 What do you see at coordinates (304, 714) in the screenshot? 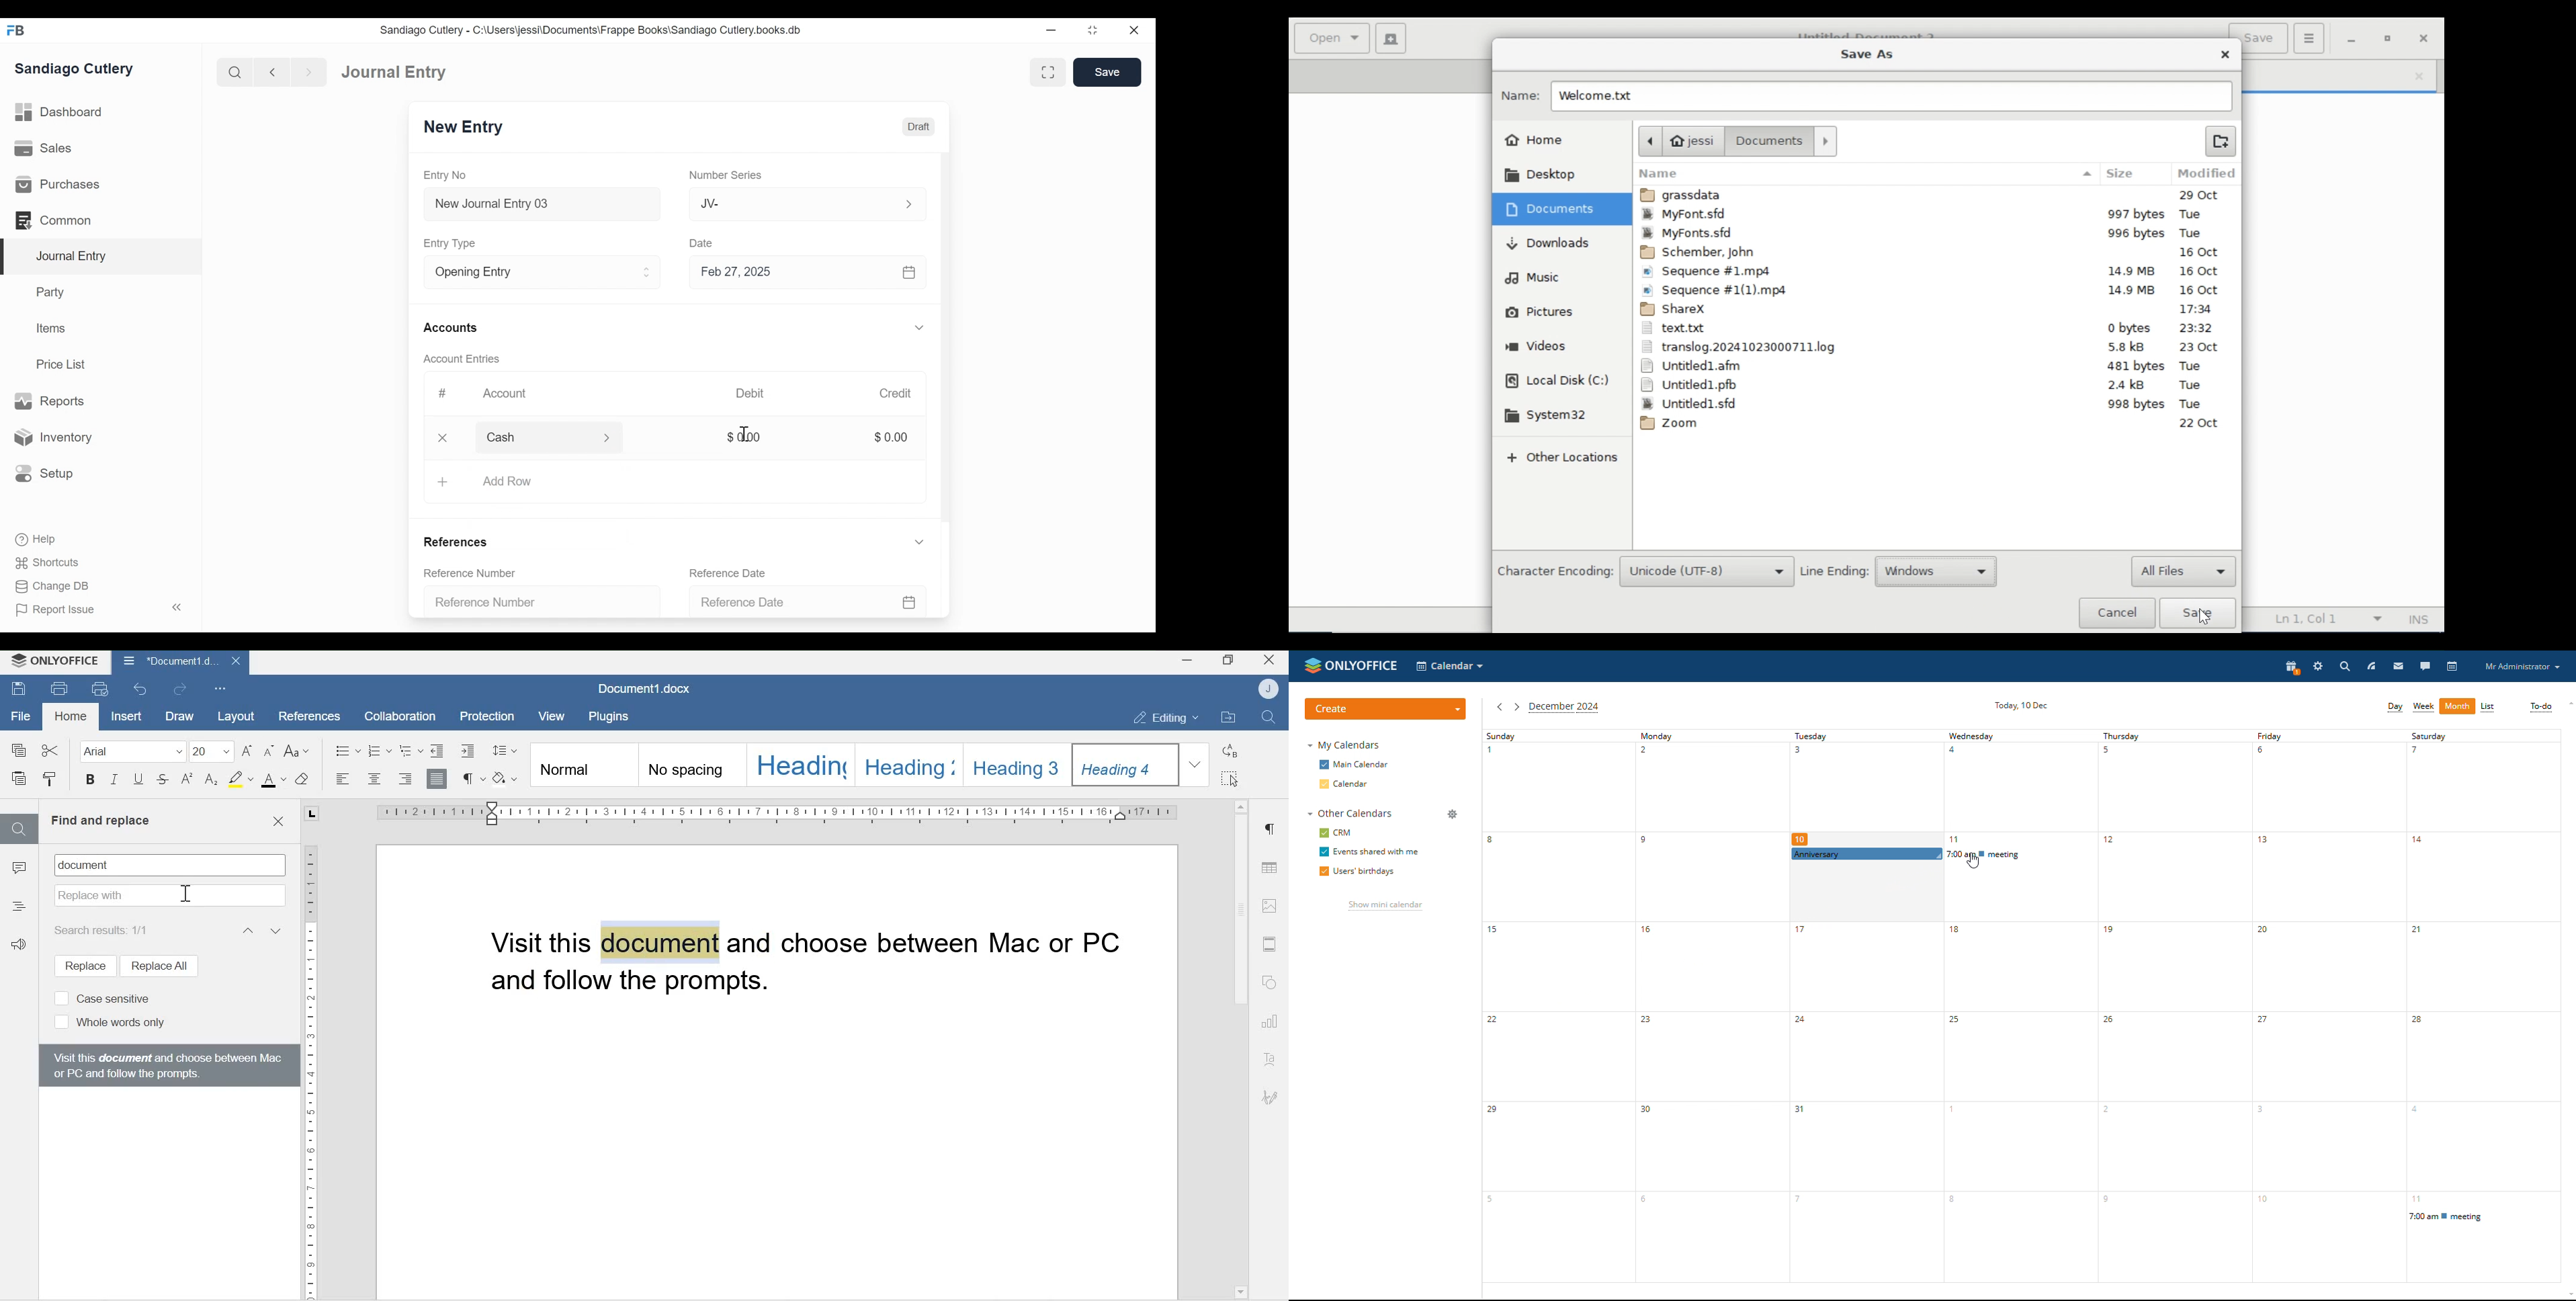
I see `References` at bounding box center [304, 714].